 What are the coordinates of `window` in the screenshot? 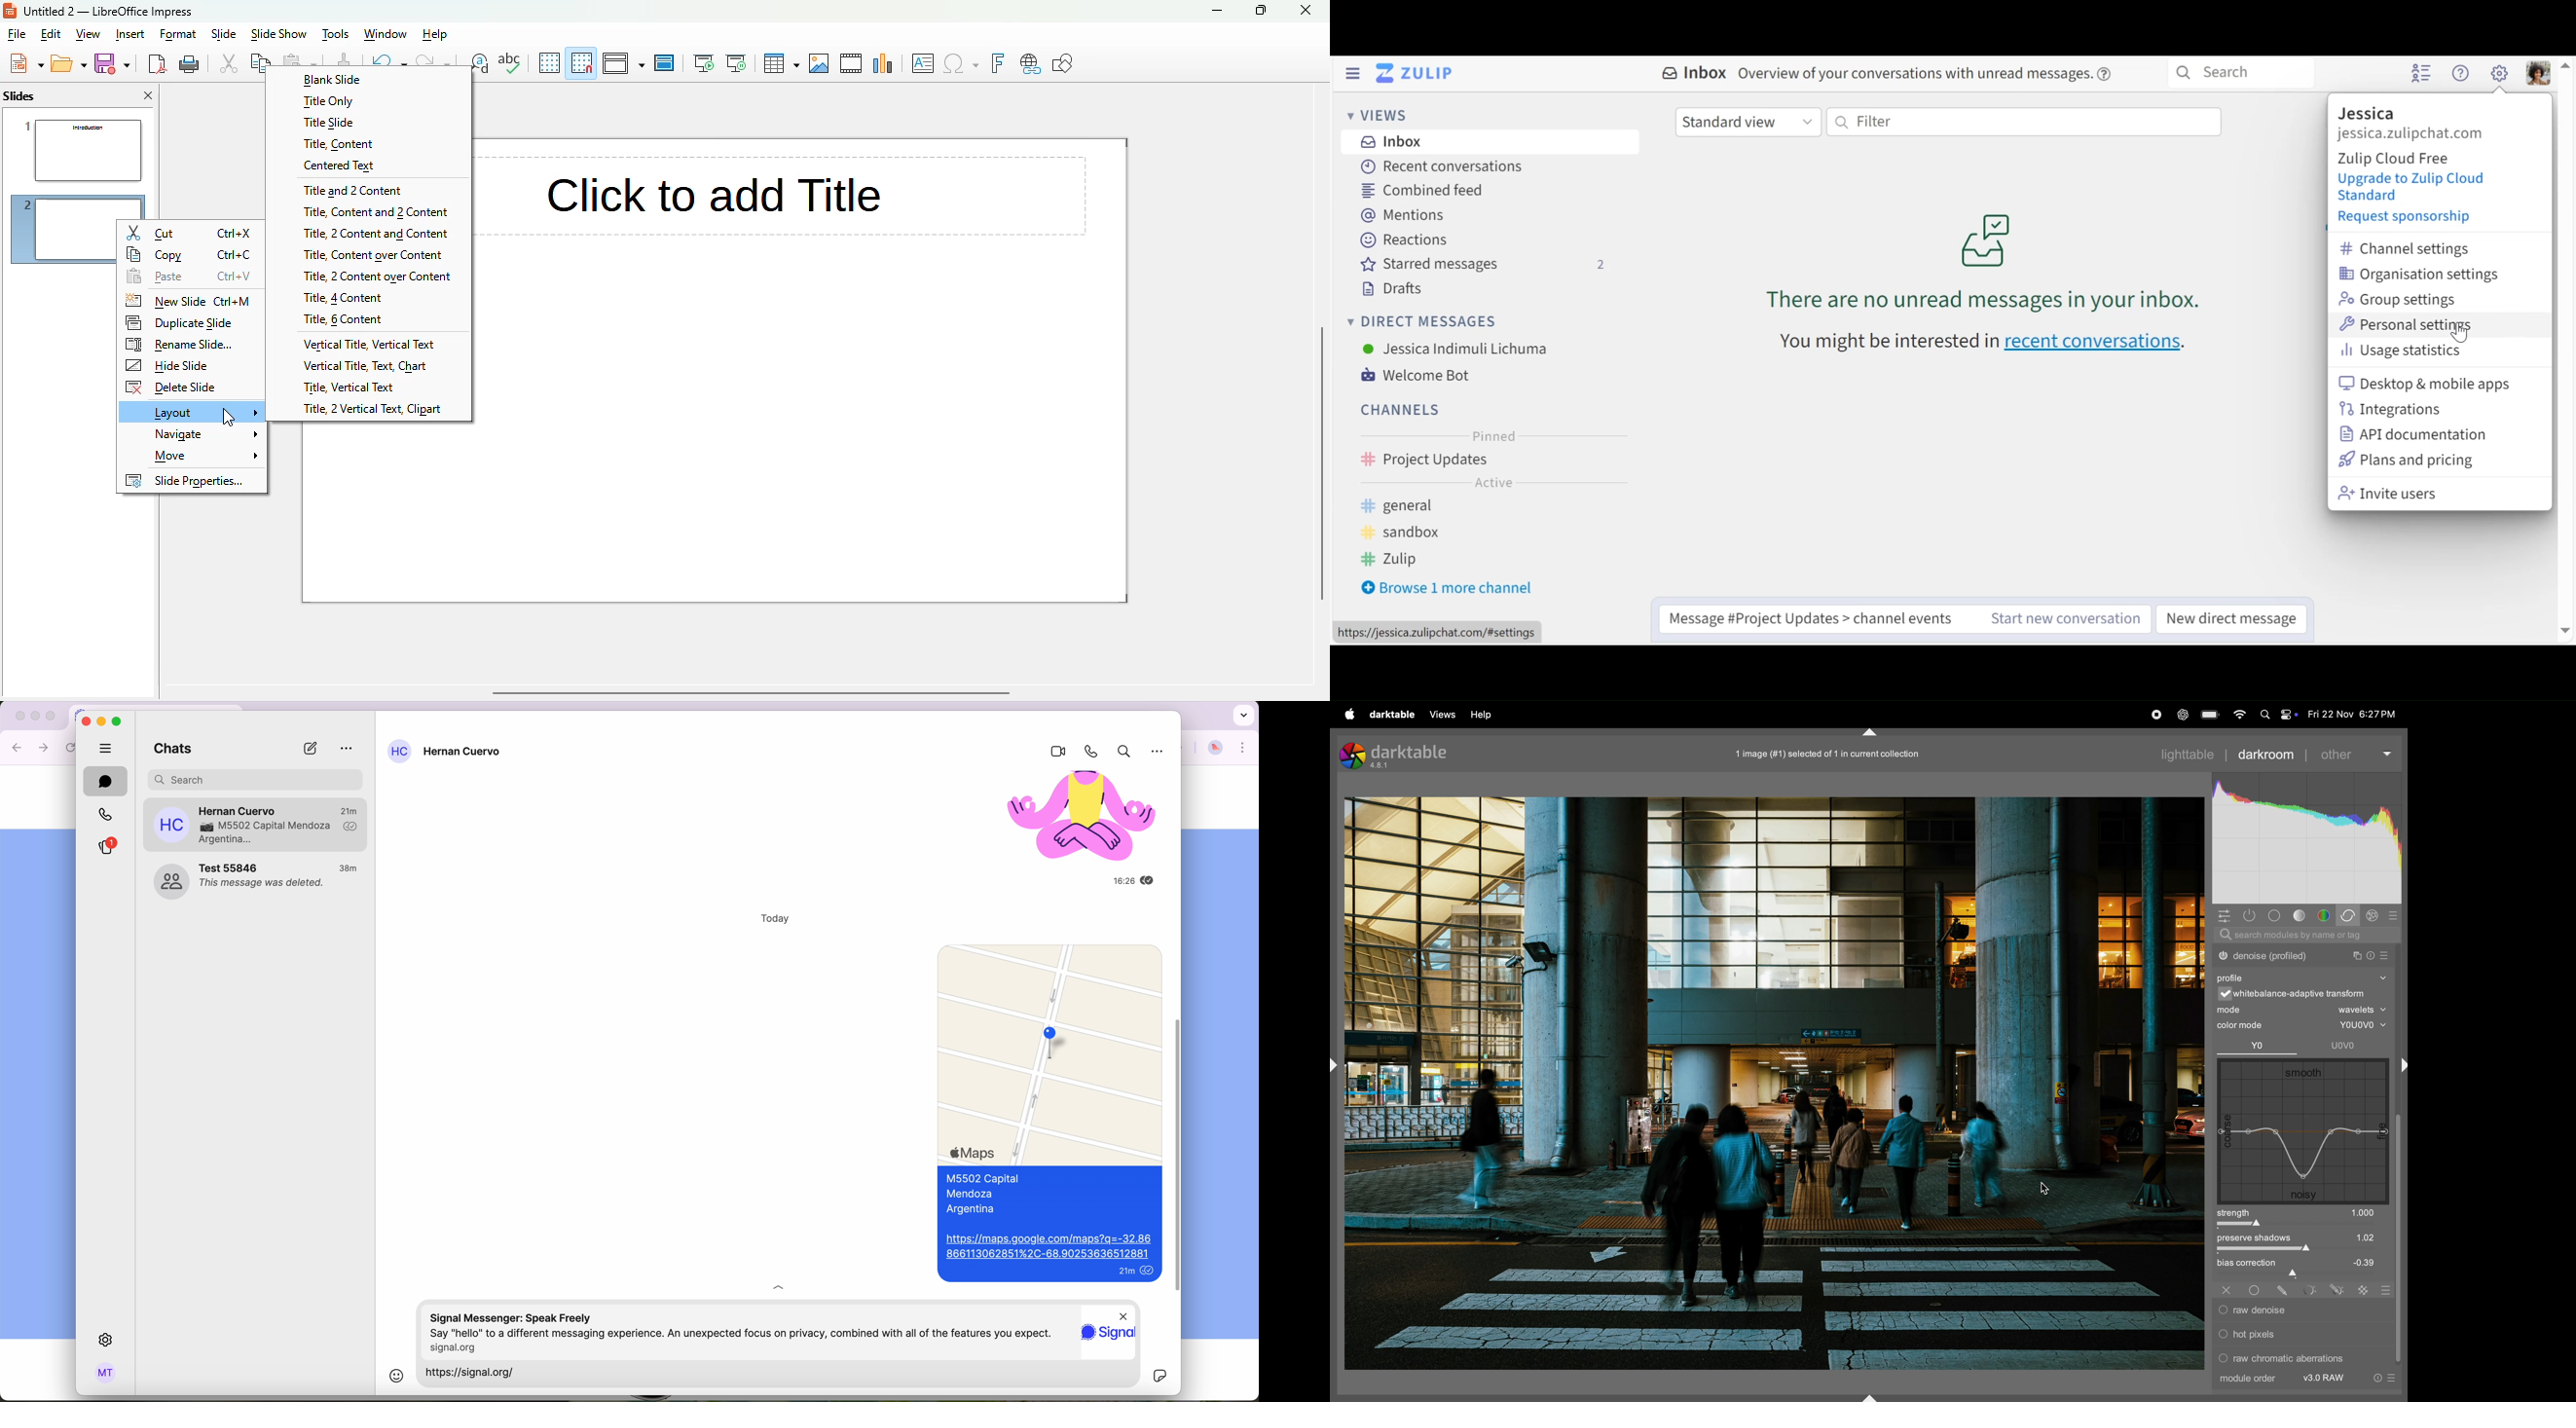 It's located at (384, 34).